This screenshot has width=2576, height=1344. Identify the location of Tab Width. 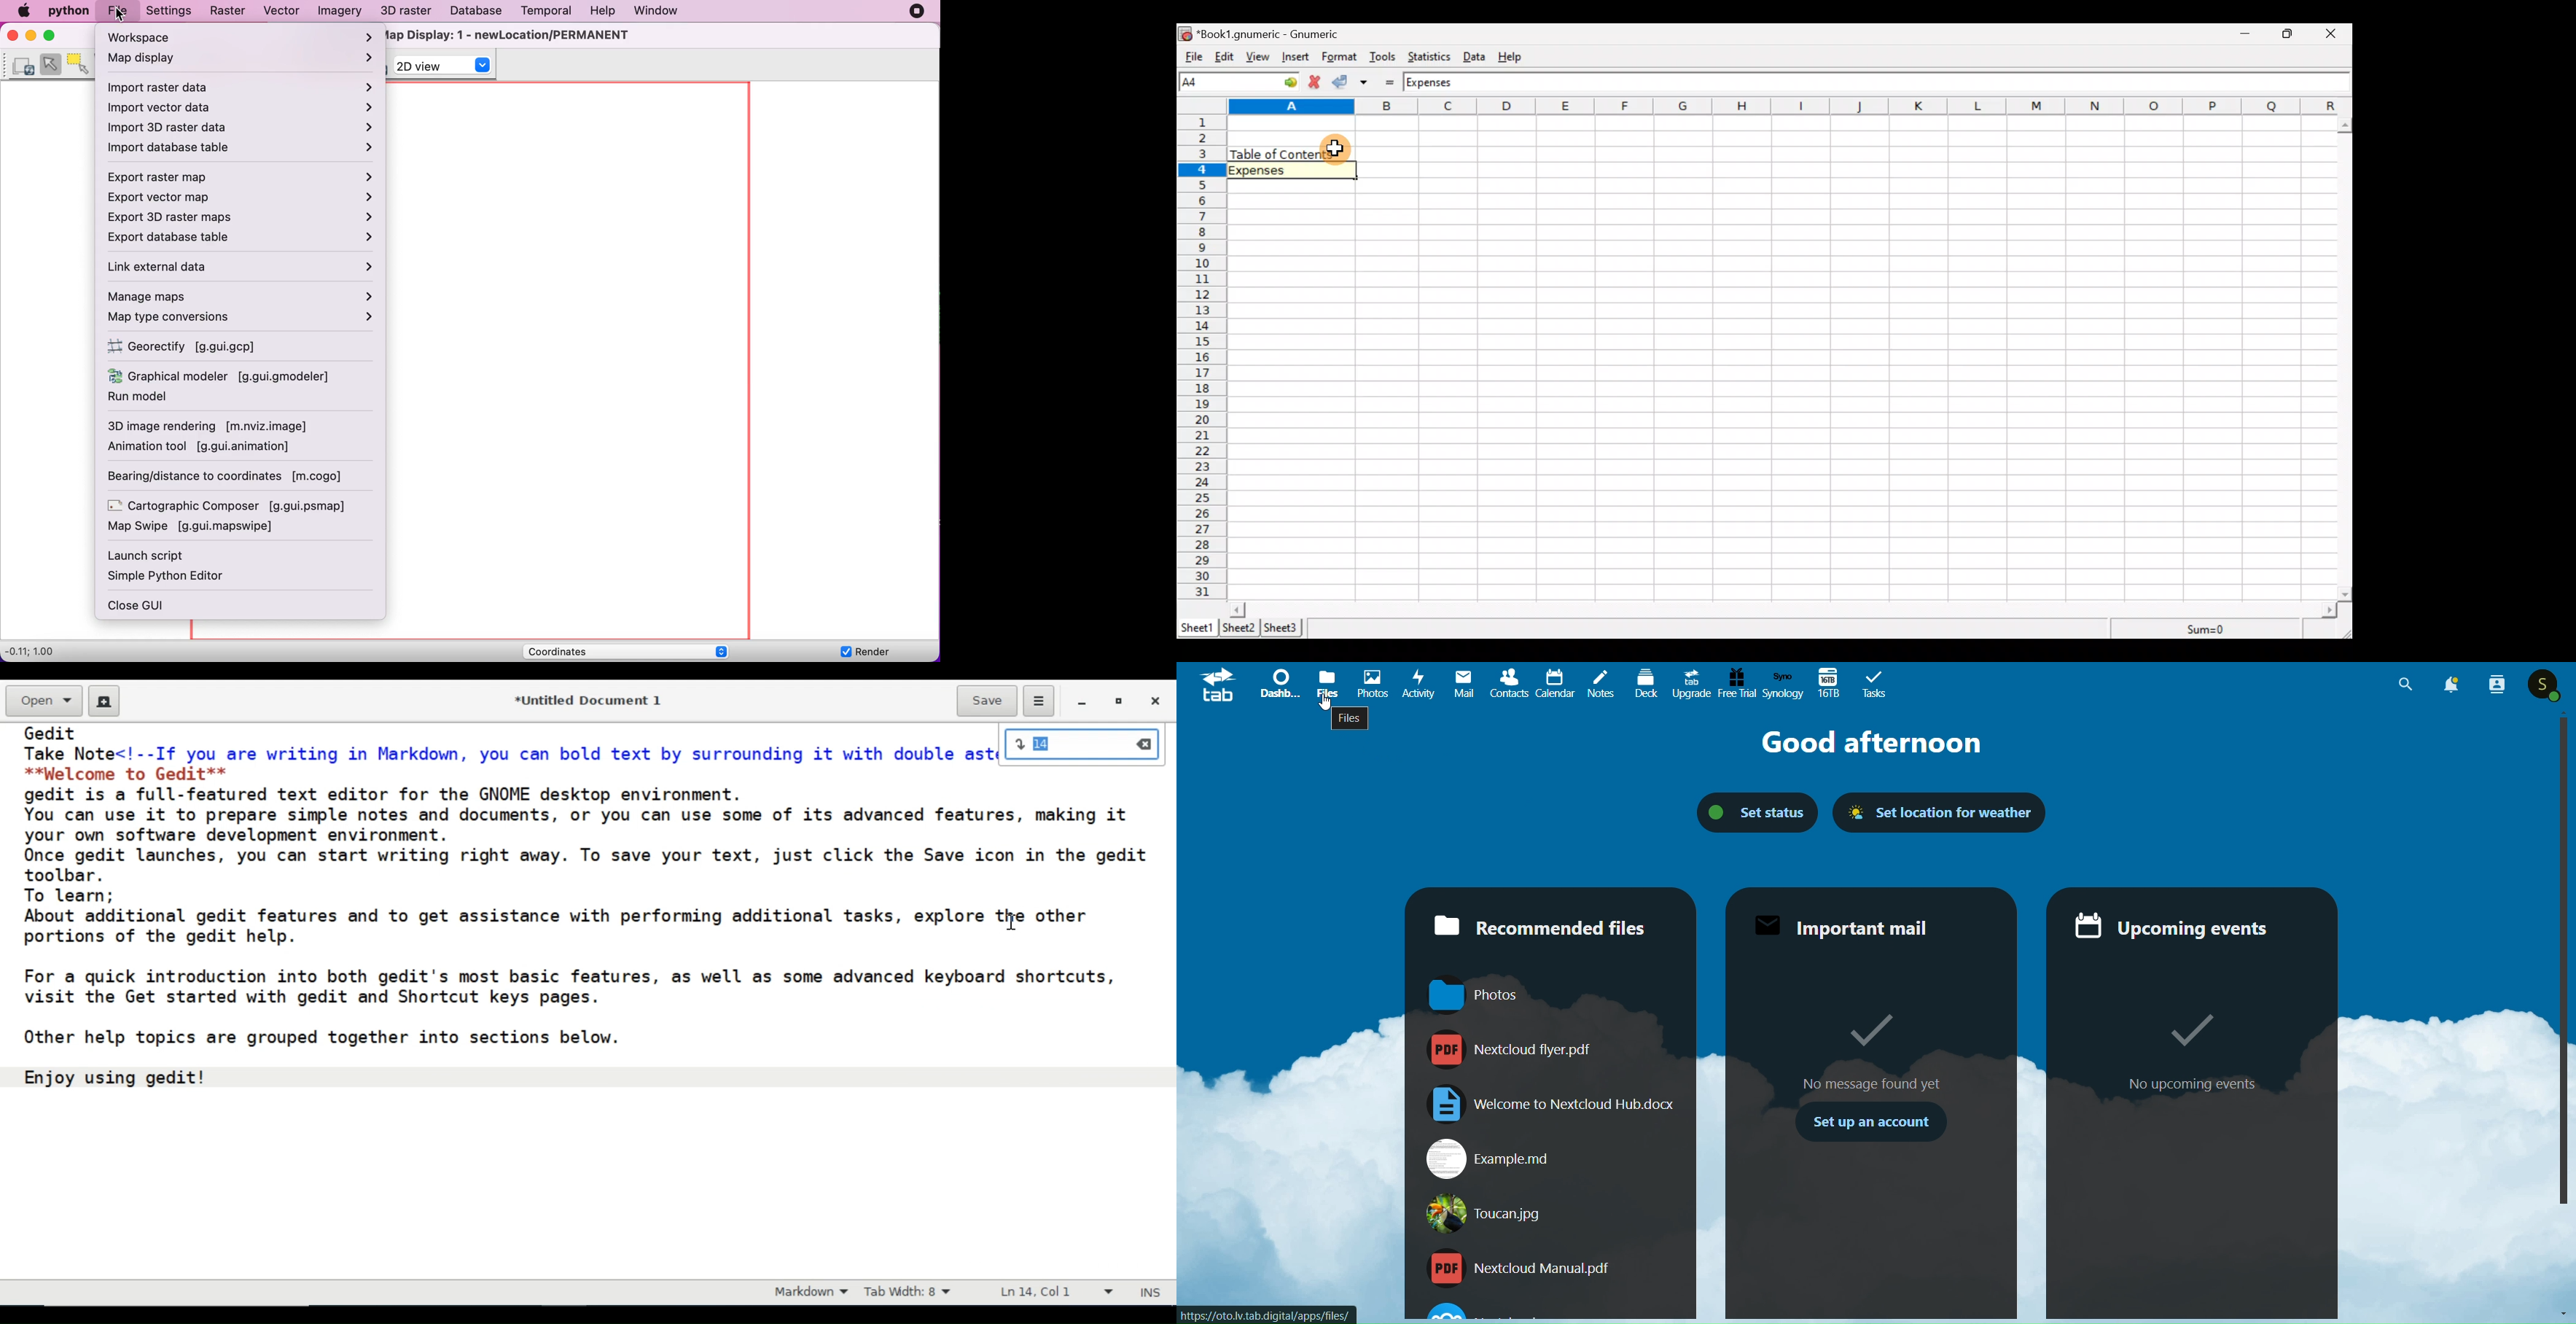
(911, 1293).